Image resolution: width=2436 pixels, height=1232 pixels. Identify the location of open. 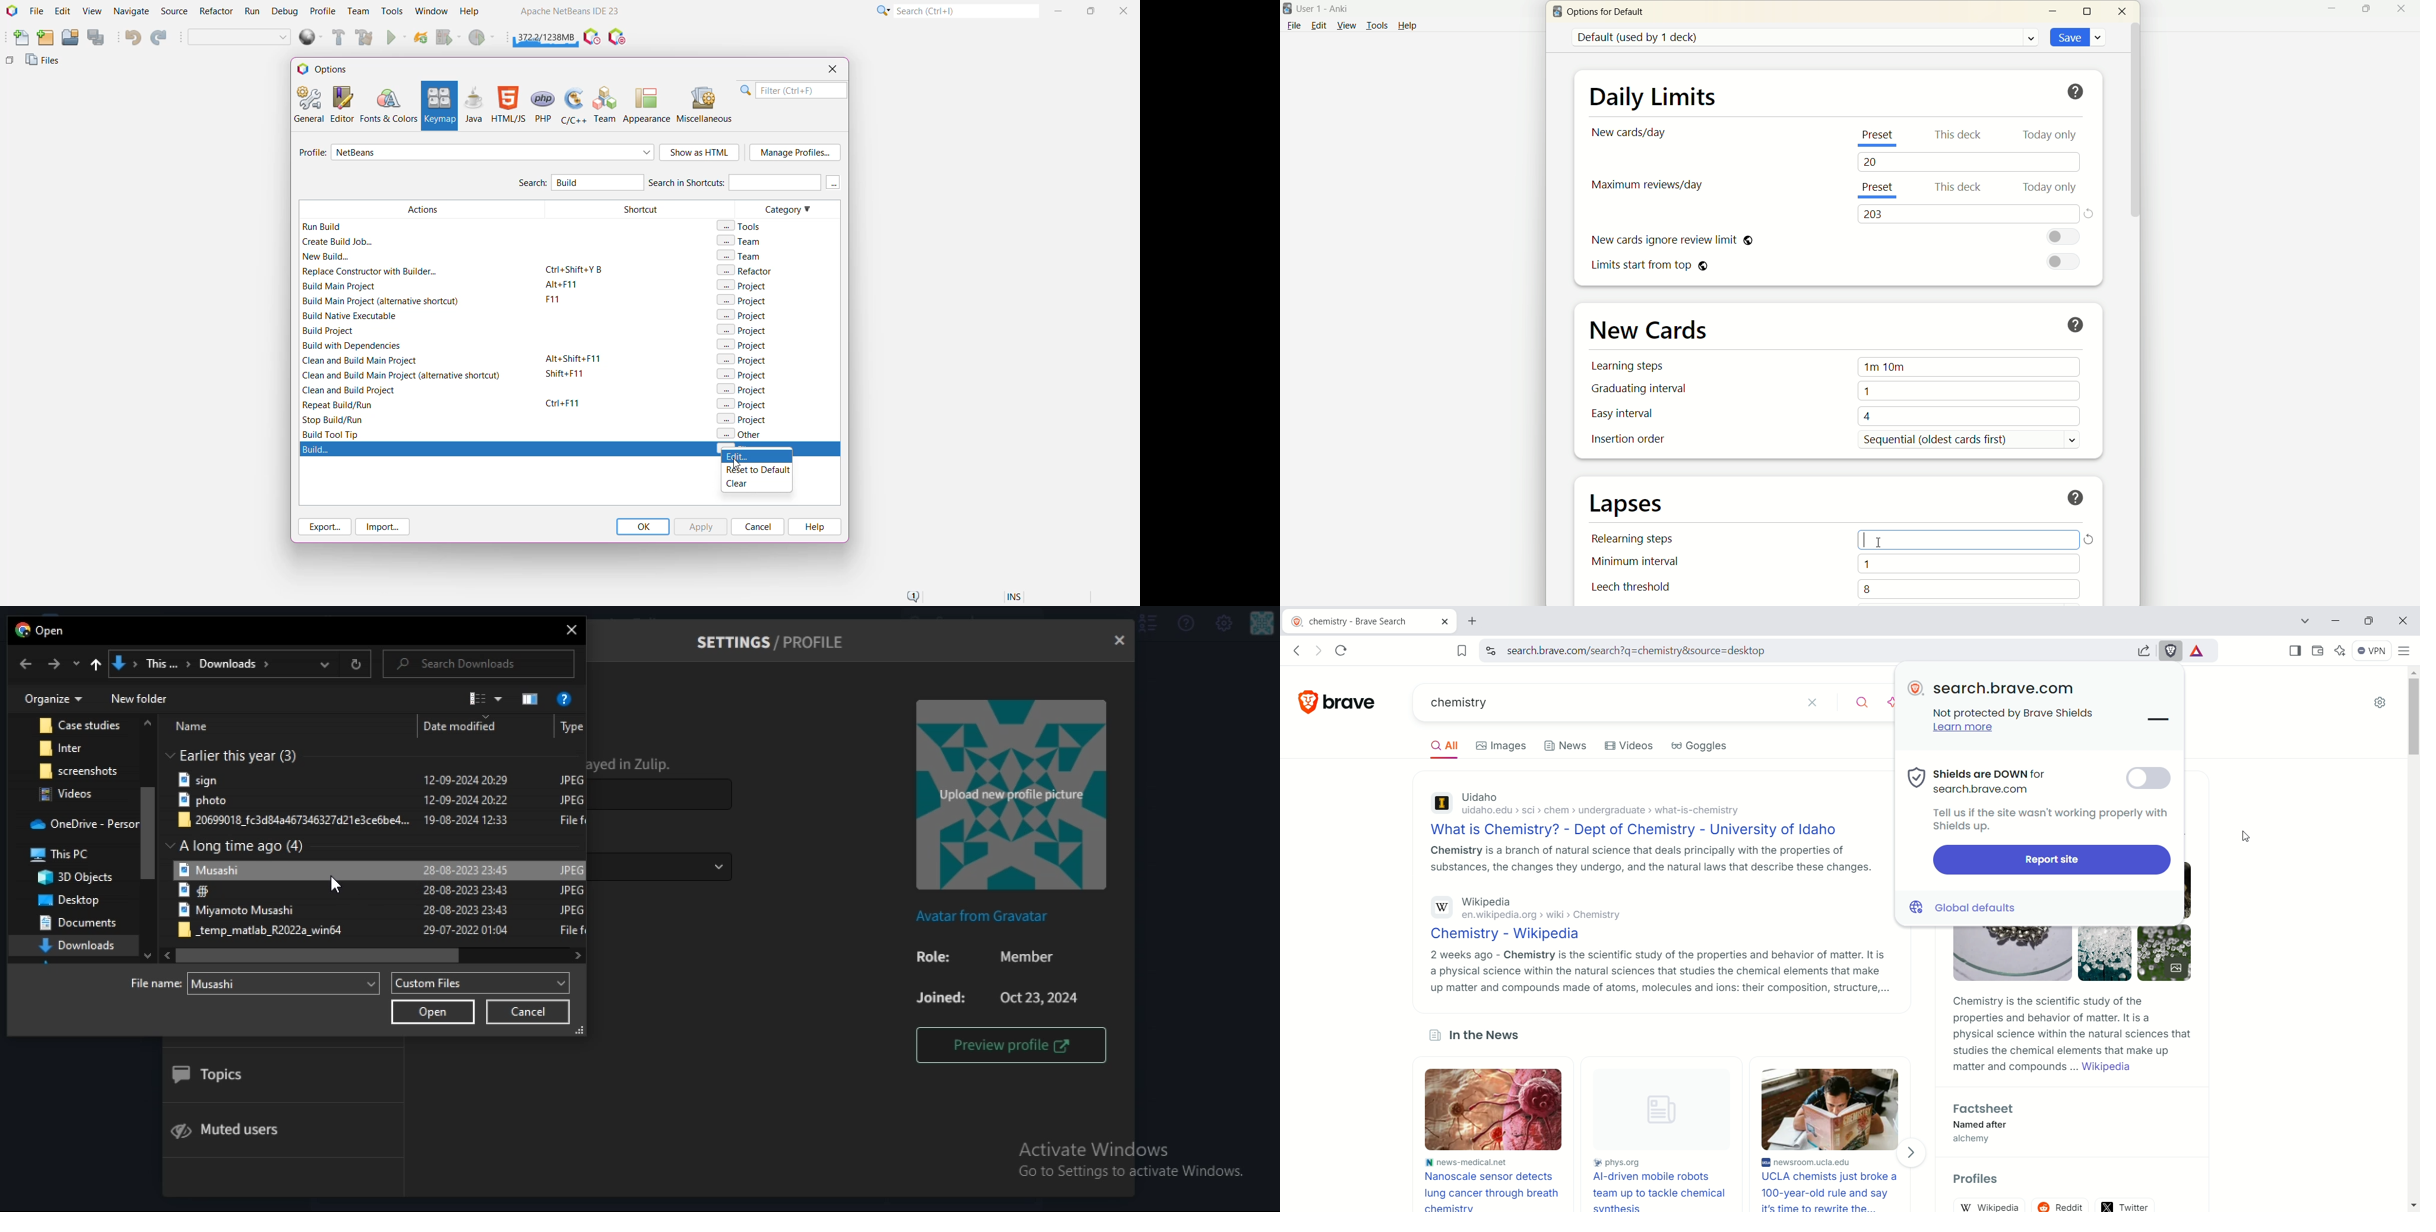
(434, 1012).